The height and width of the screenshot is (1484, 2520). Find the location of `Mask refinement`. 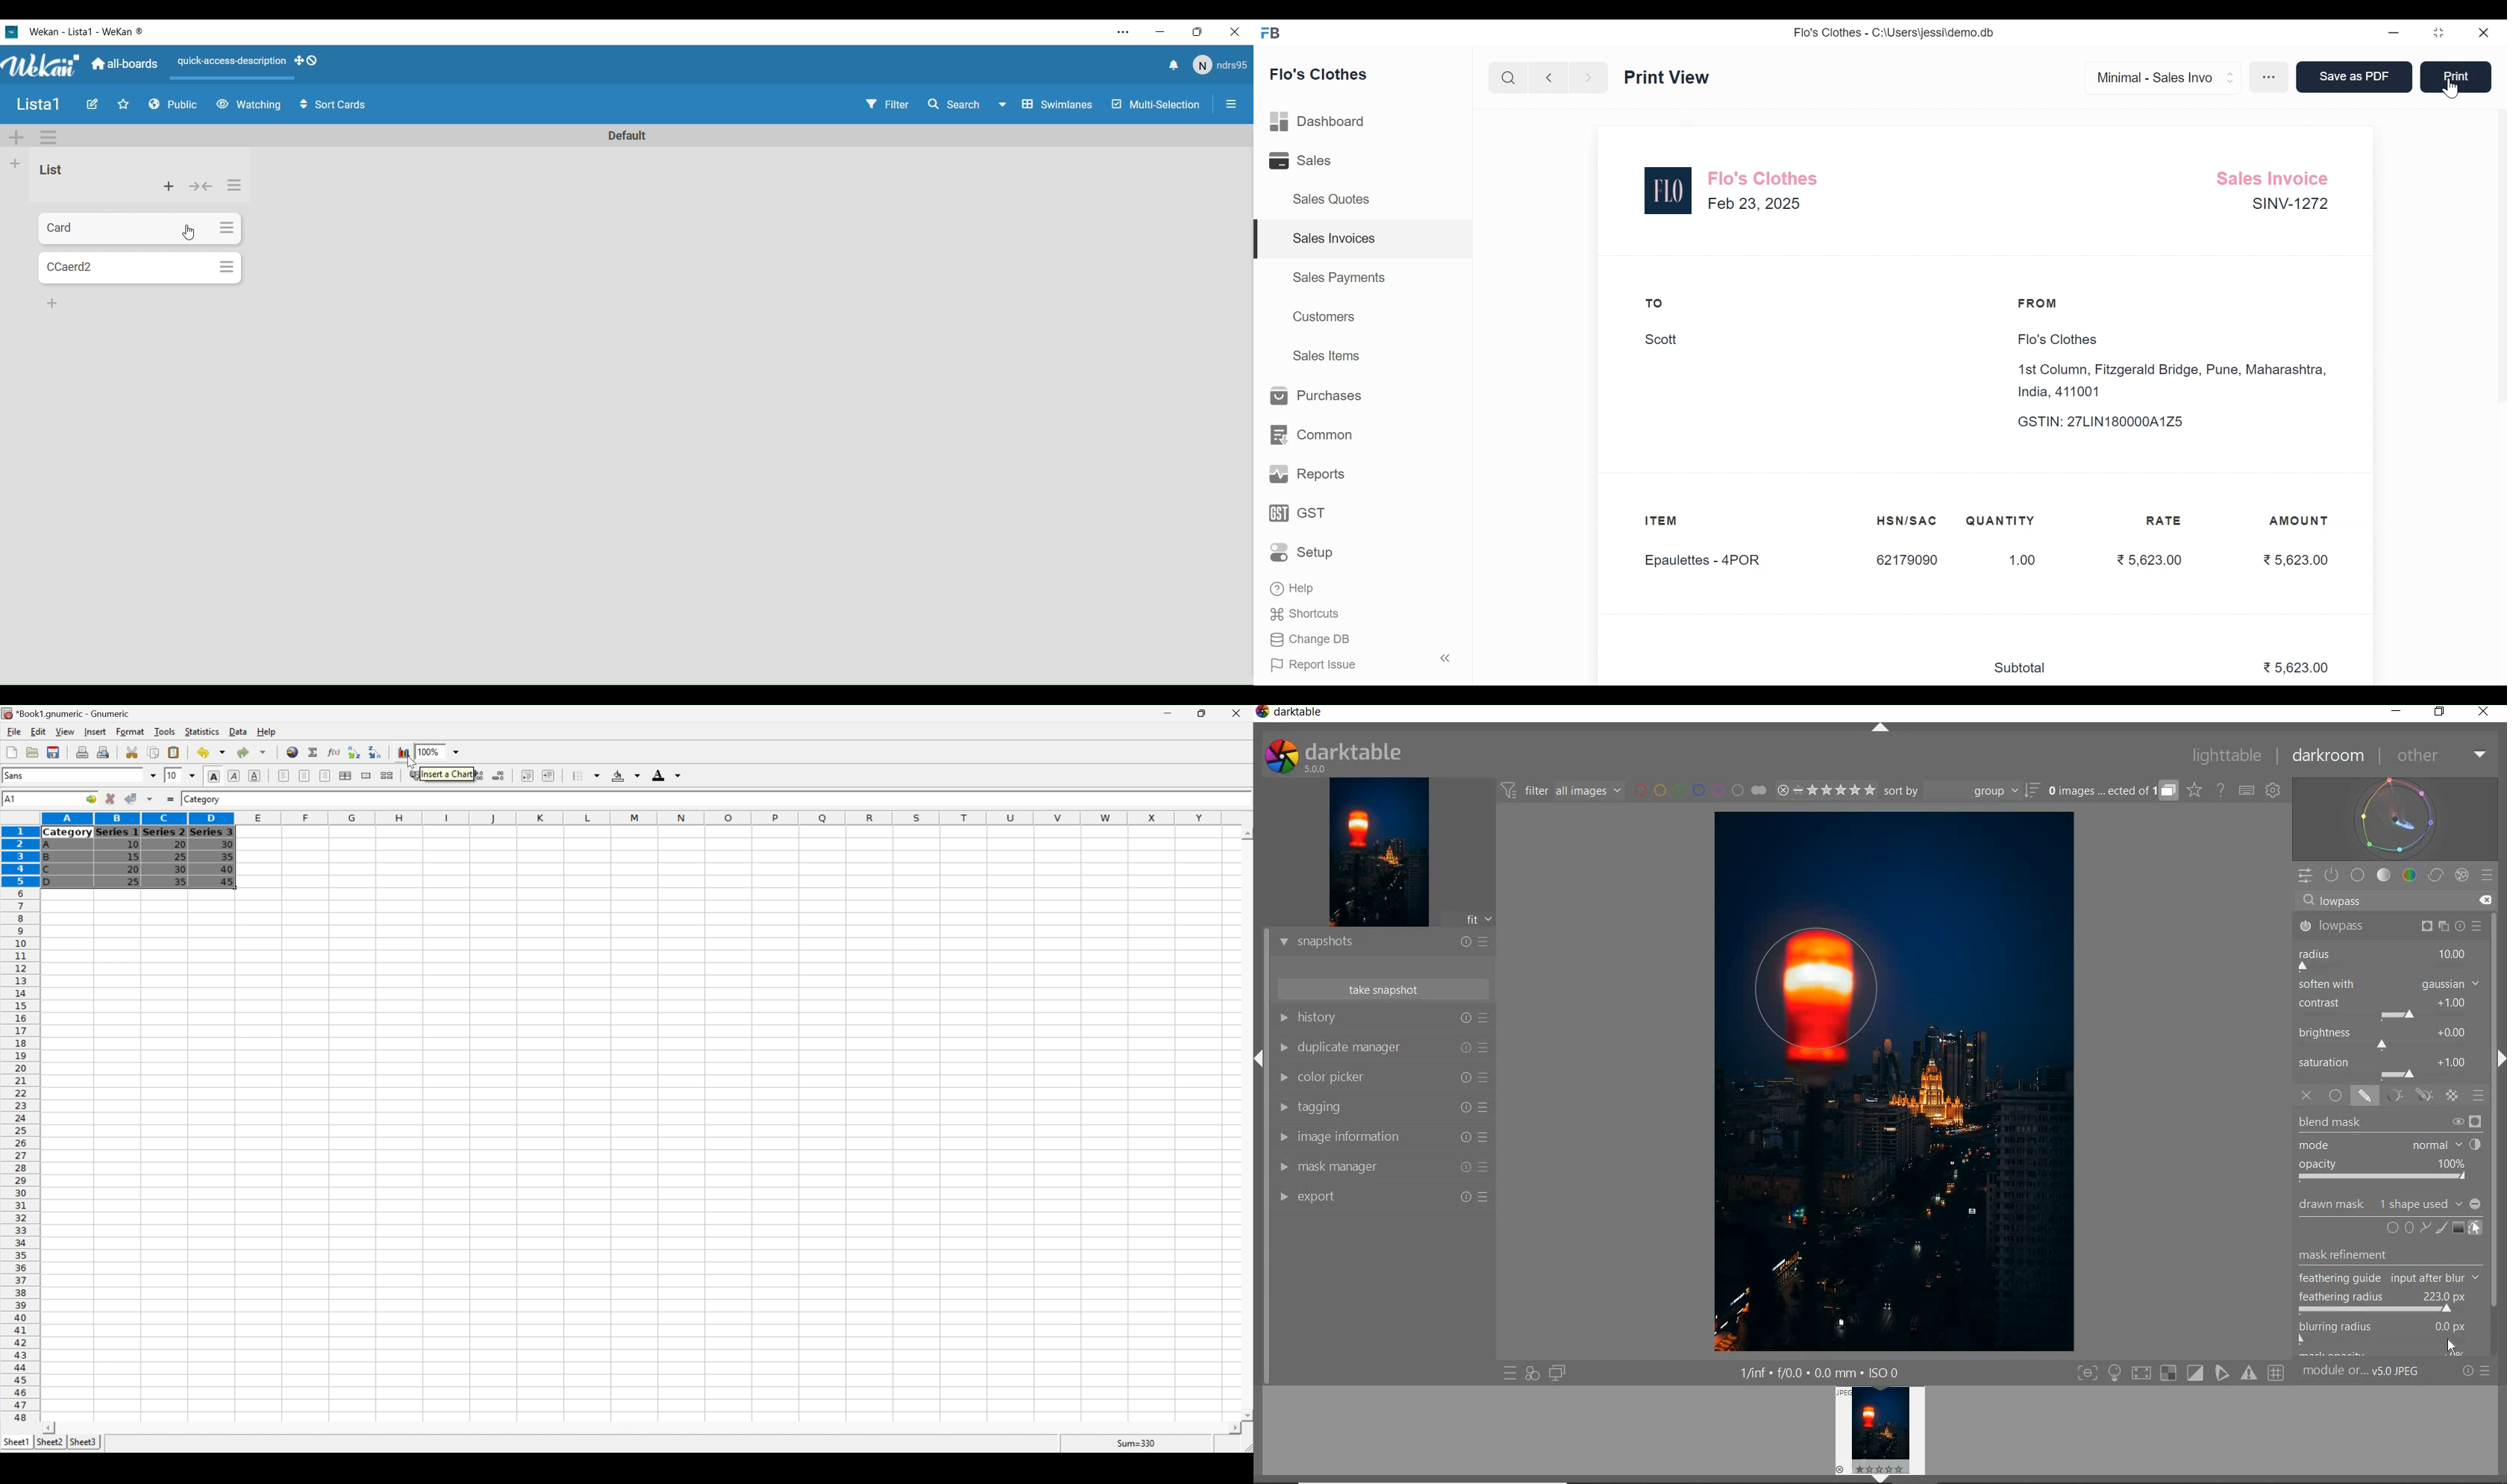

Mask refinement is located at coordinates (2344, 1251).